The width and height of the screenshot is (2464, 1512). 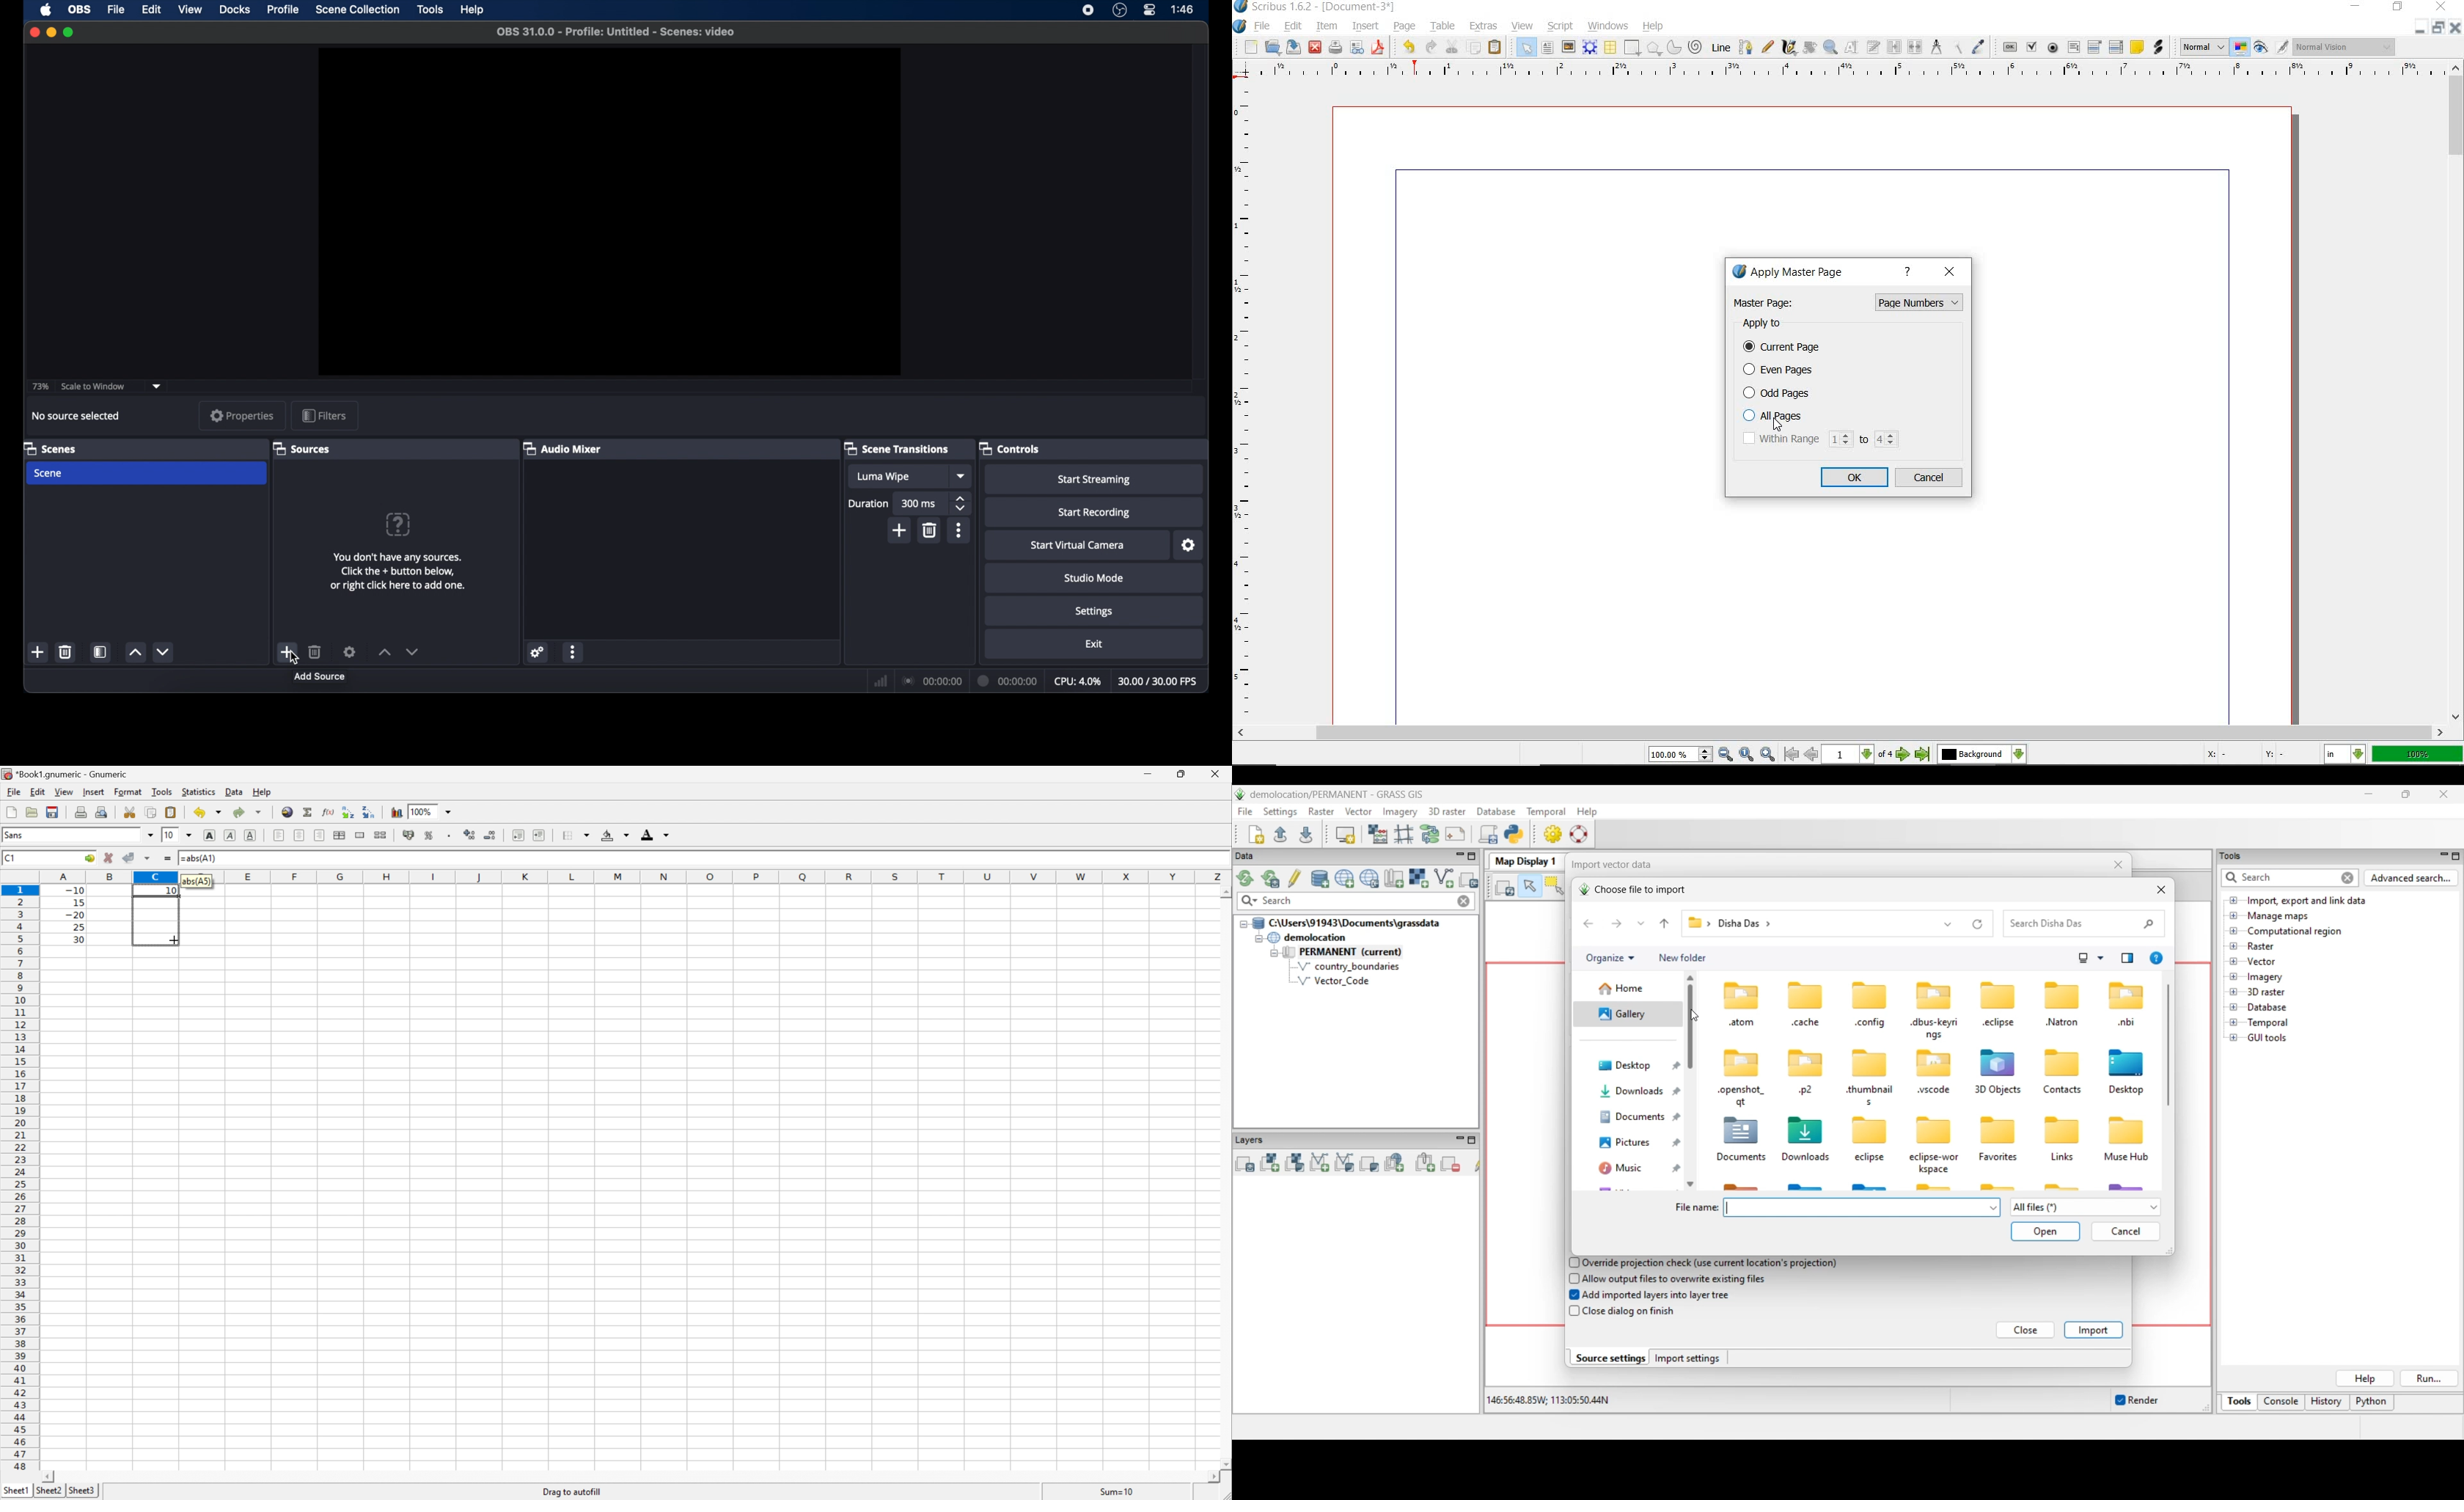 I want to click on scene filters, so click(x=100, y=651).